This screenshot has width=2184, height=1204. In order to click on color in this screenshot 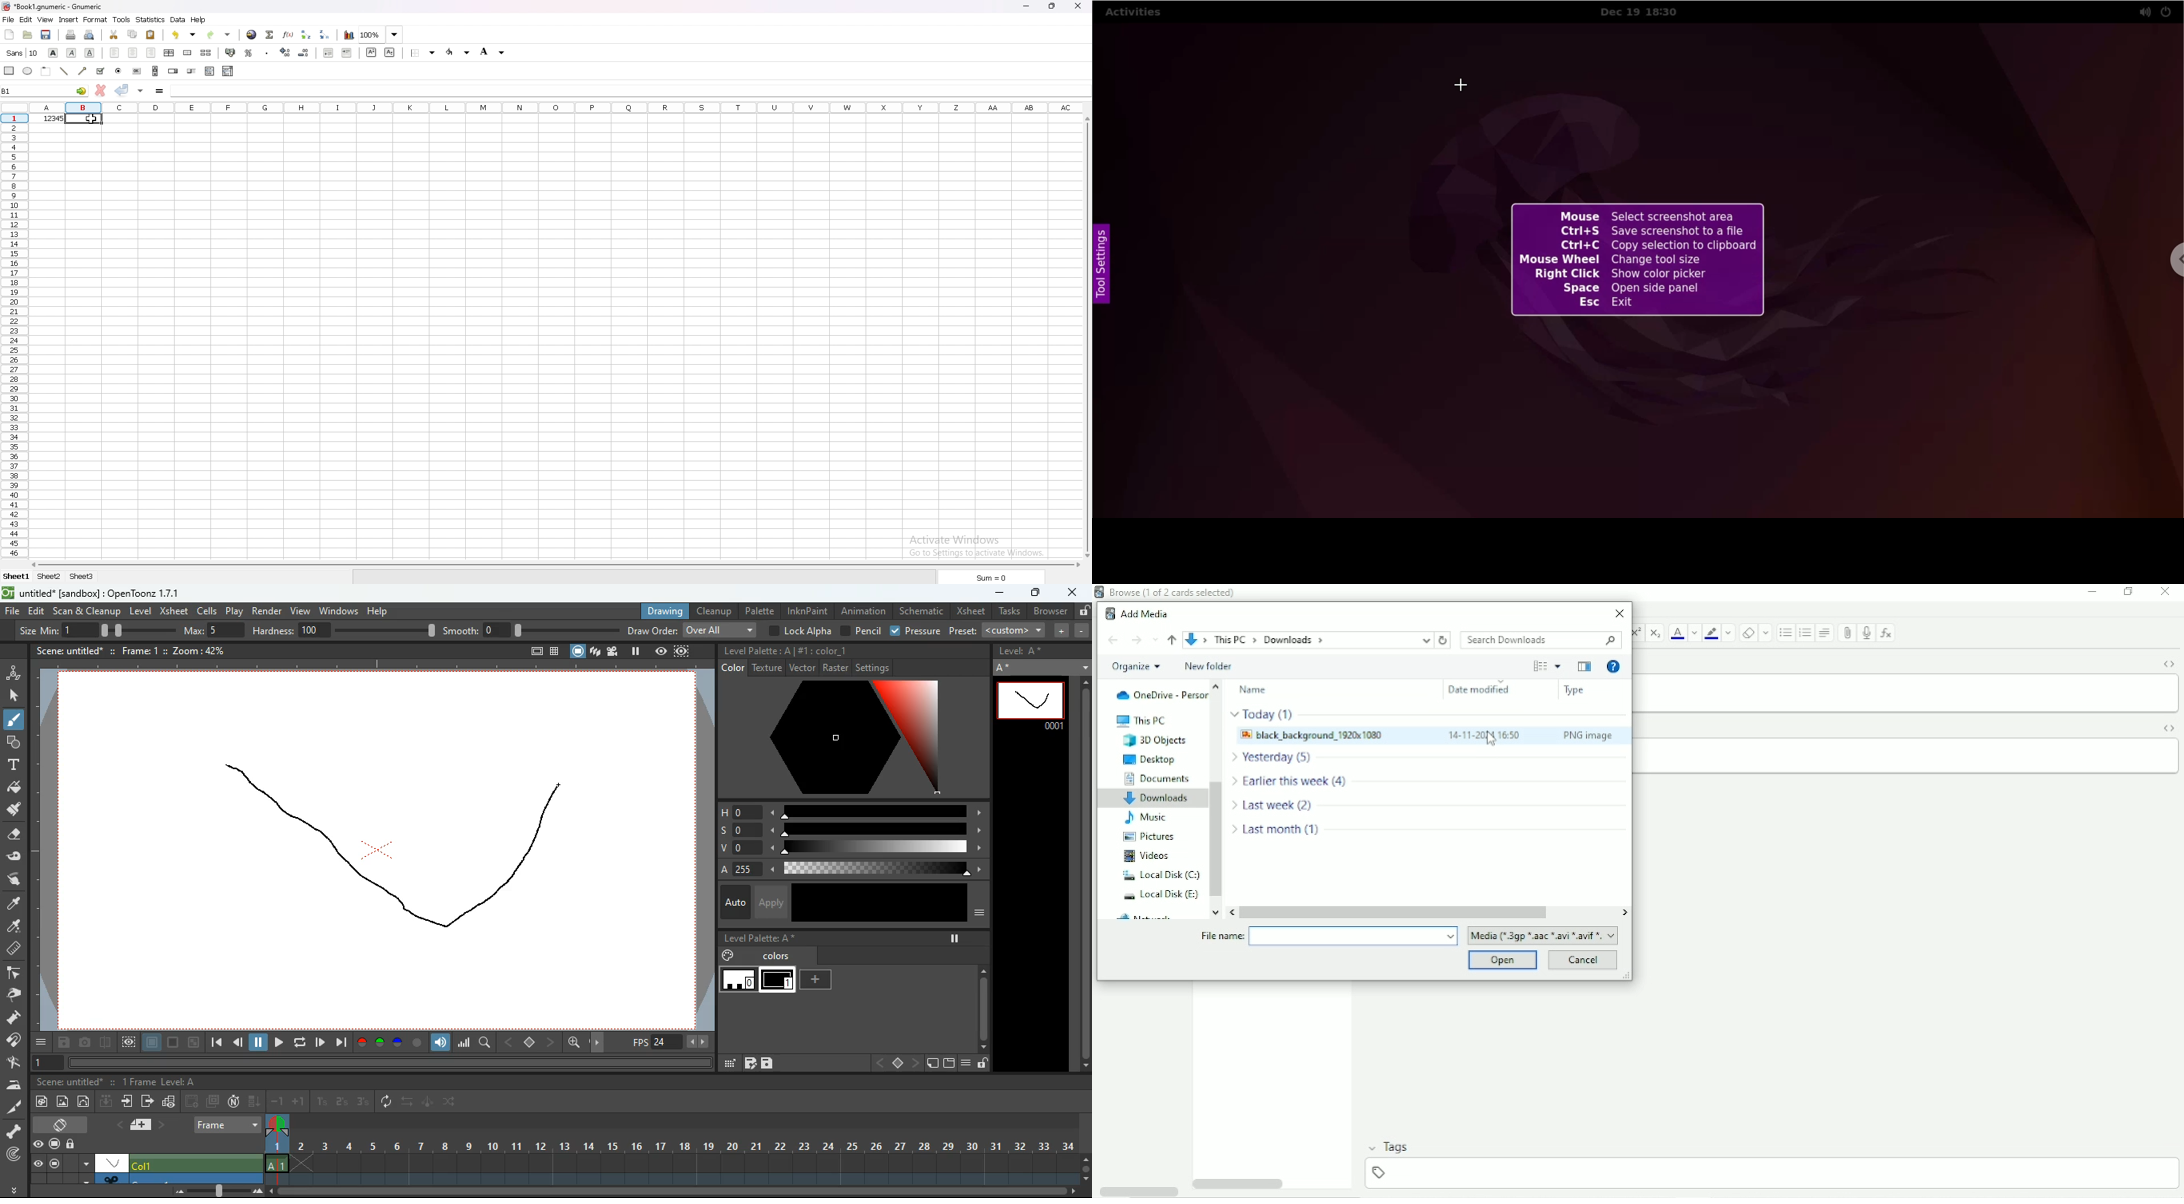, I will do `click(174, 1044)`.